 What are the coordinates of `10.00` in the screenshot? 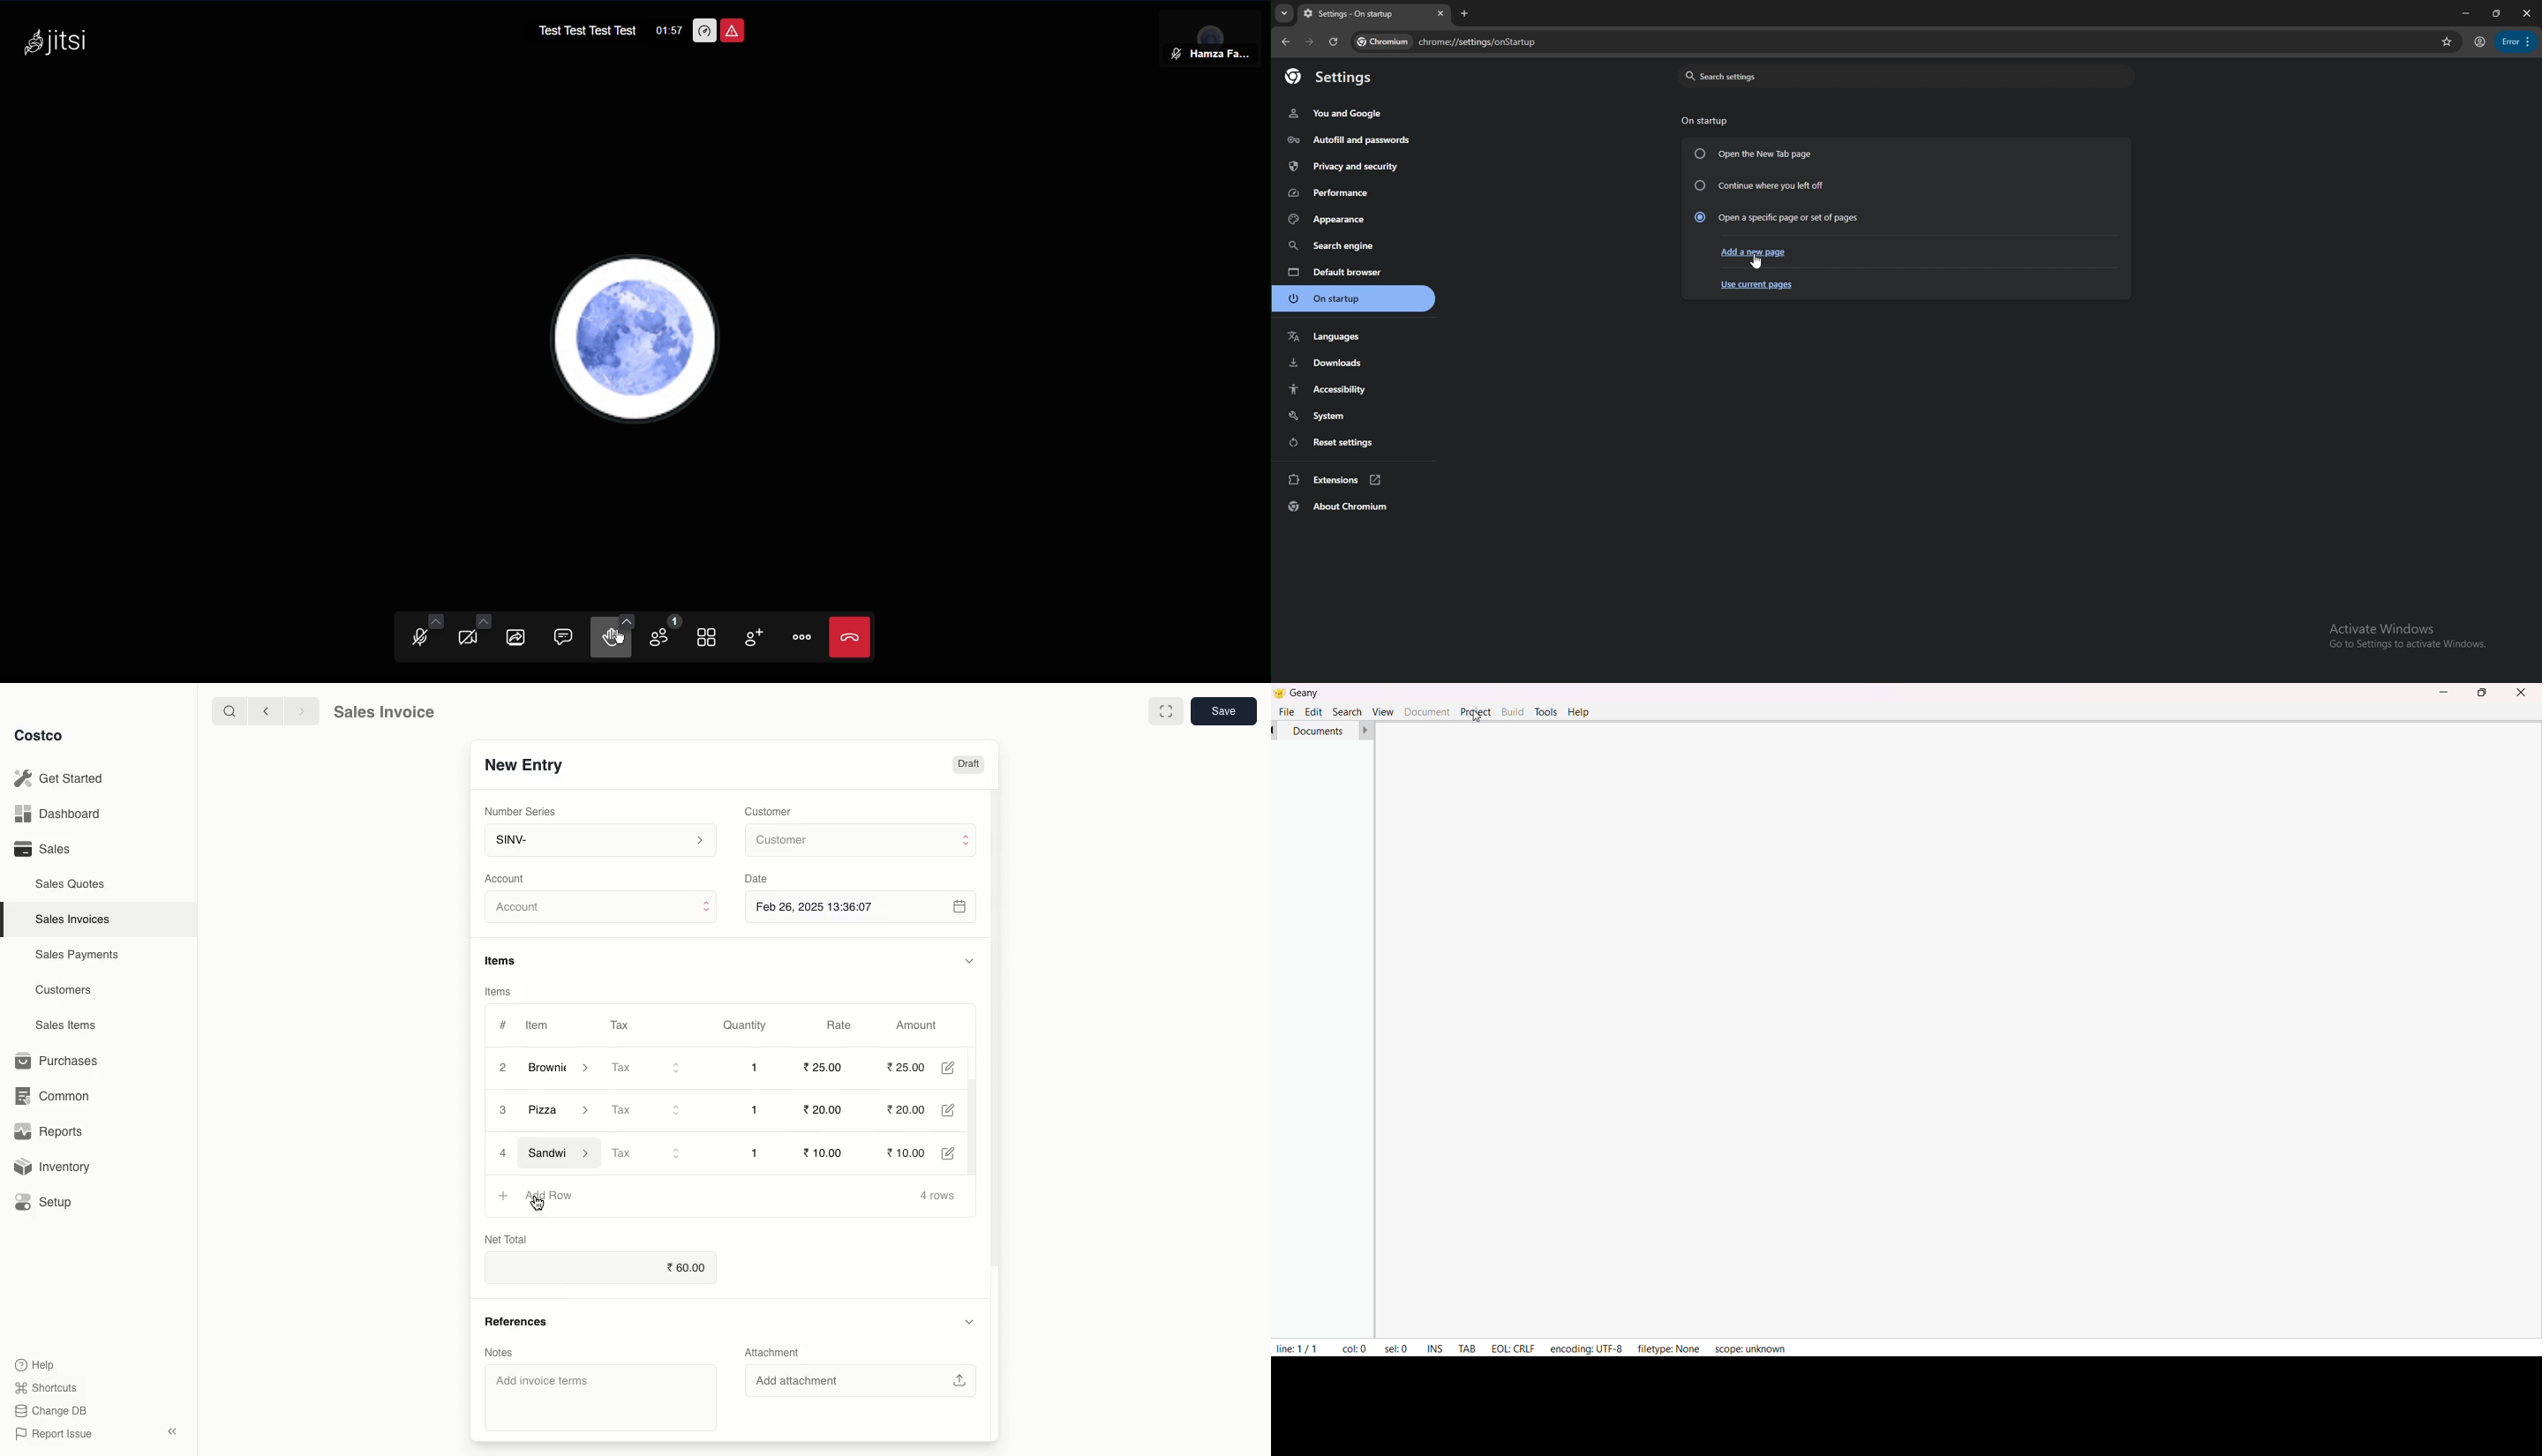 It's located at (830, 1152).